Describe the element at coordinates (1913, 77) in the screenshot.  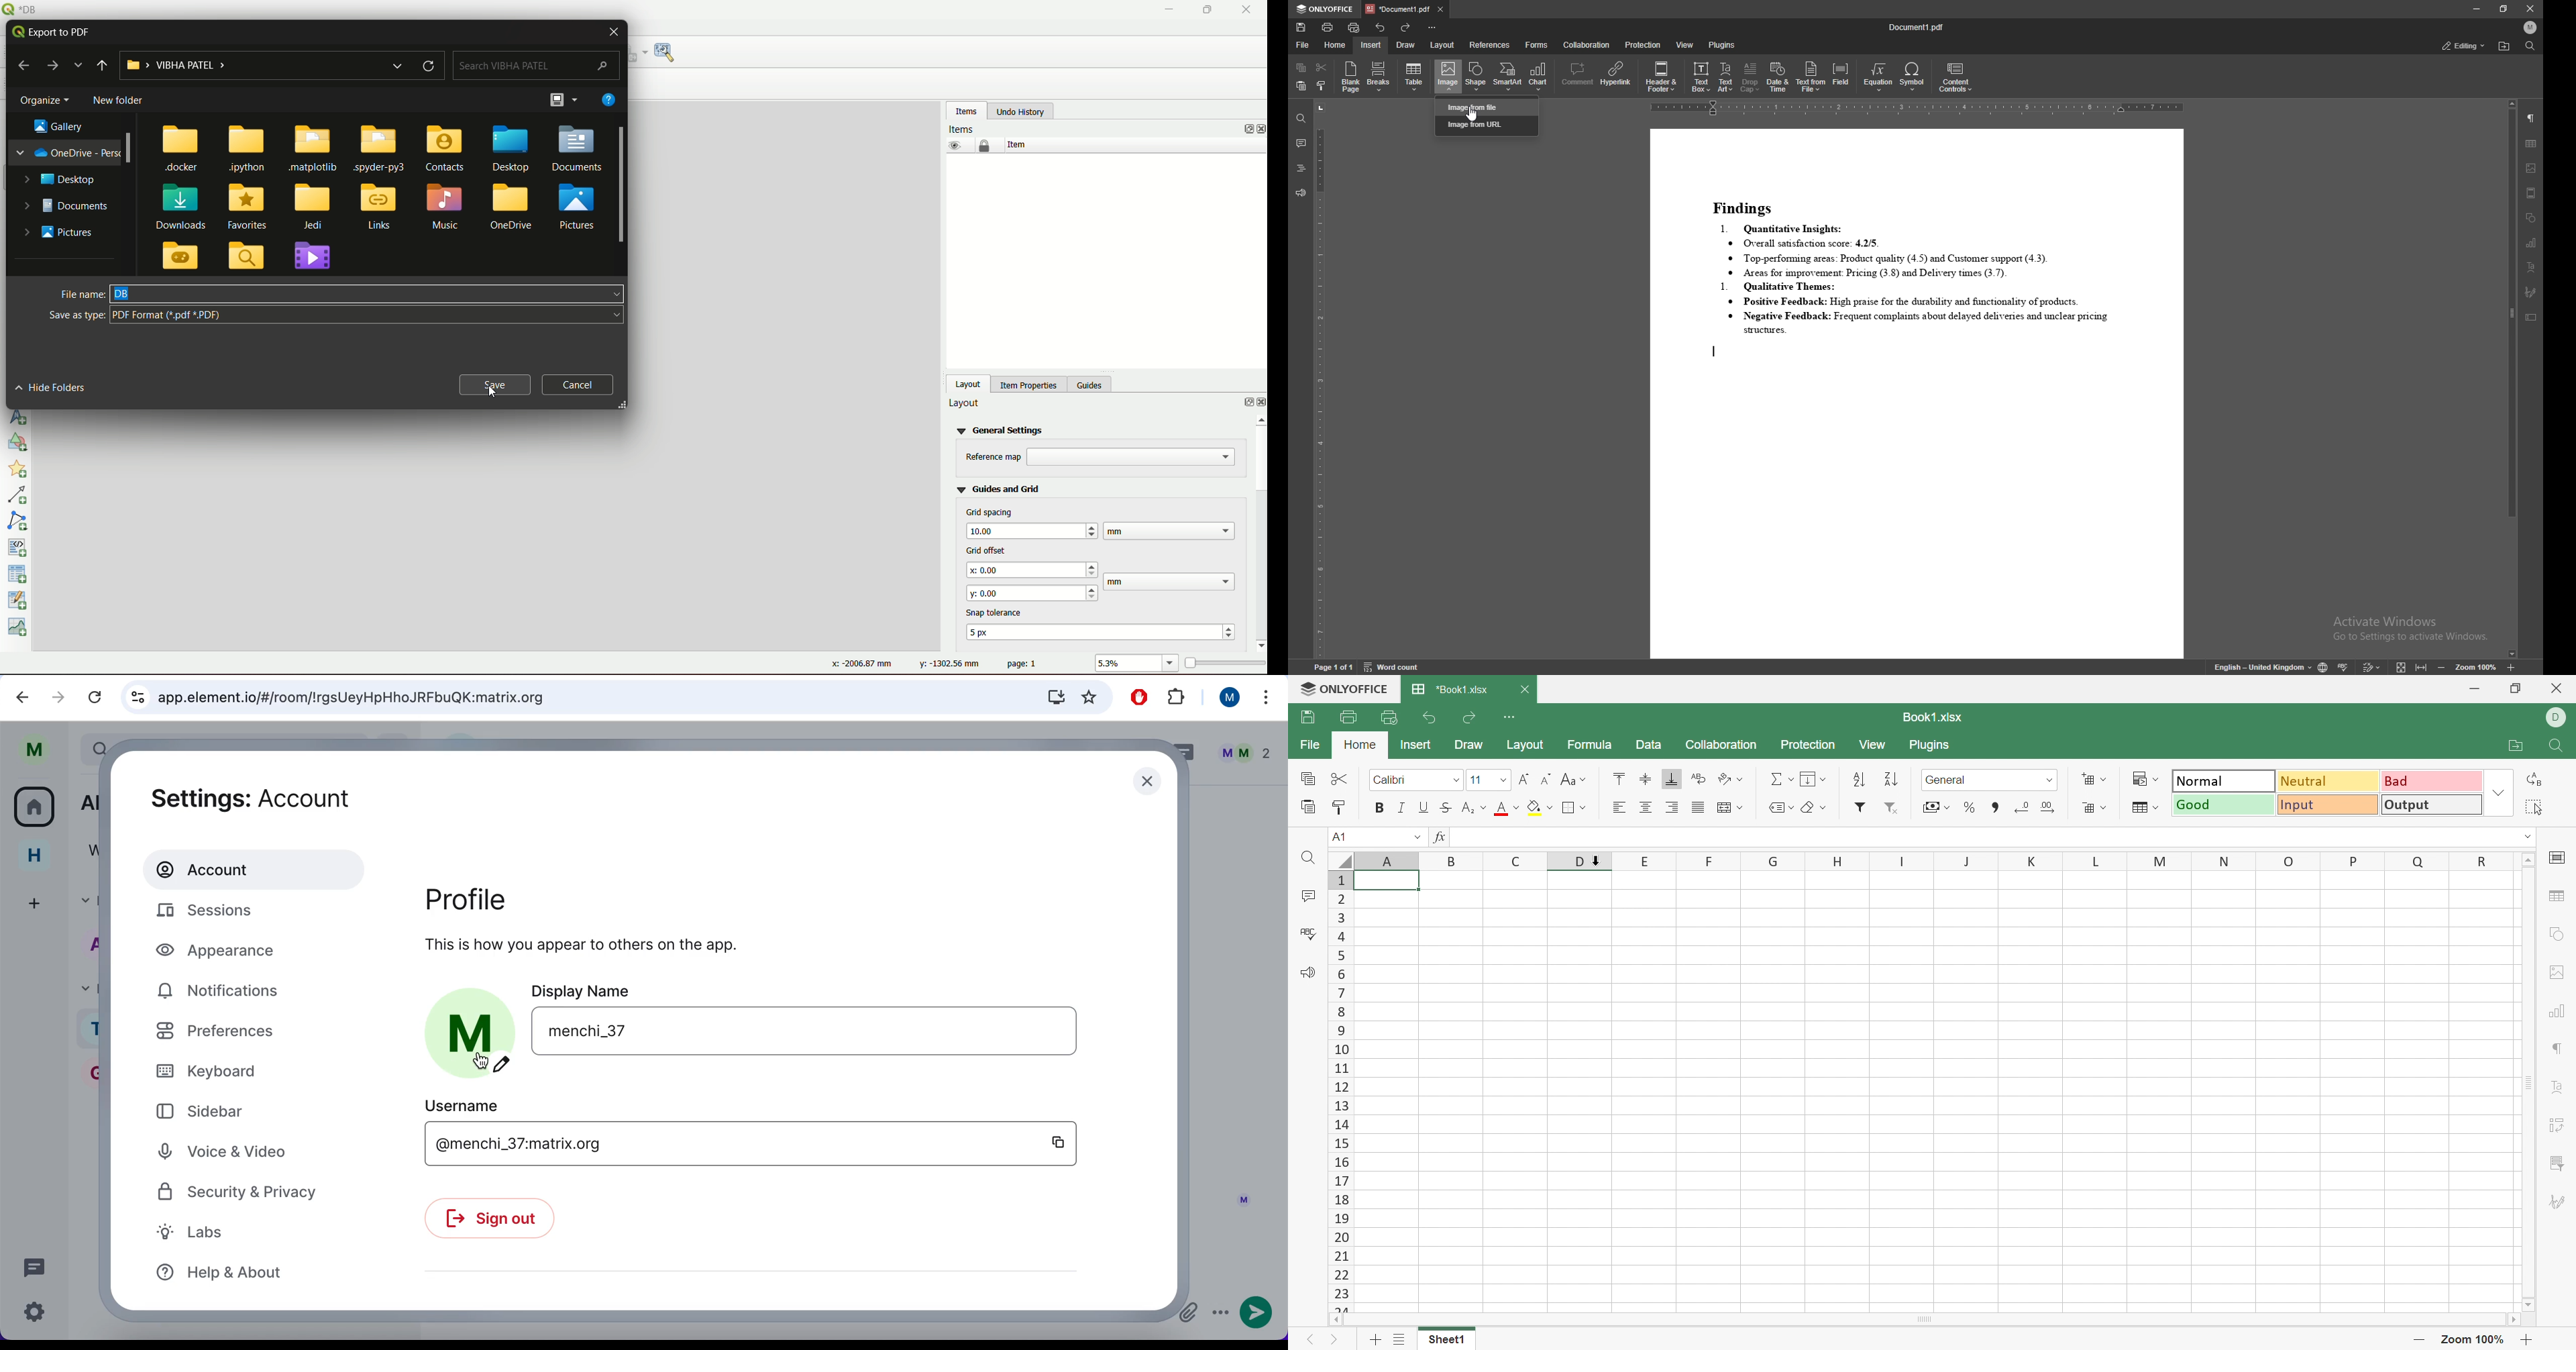
I see `symbol` at that location.